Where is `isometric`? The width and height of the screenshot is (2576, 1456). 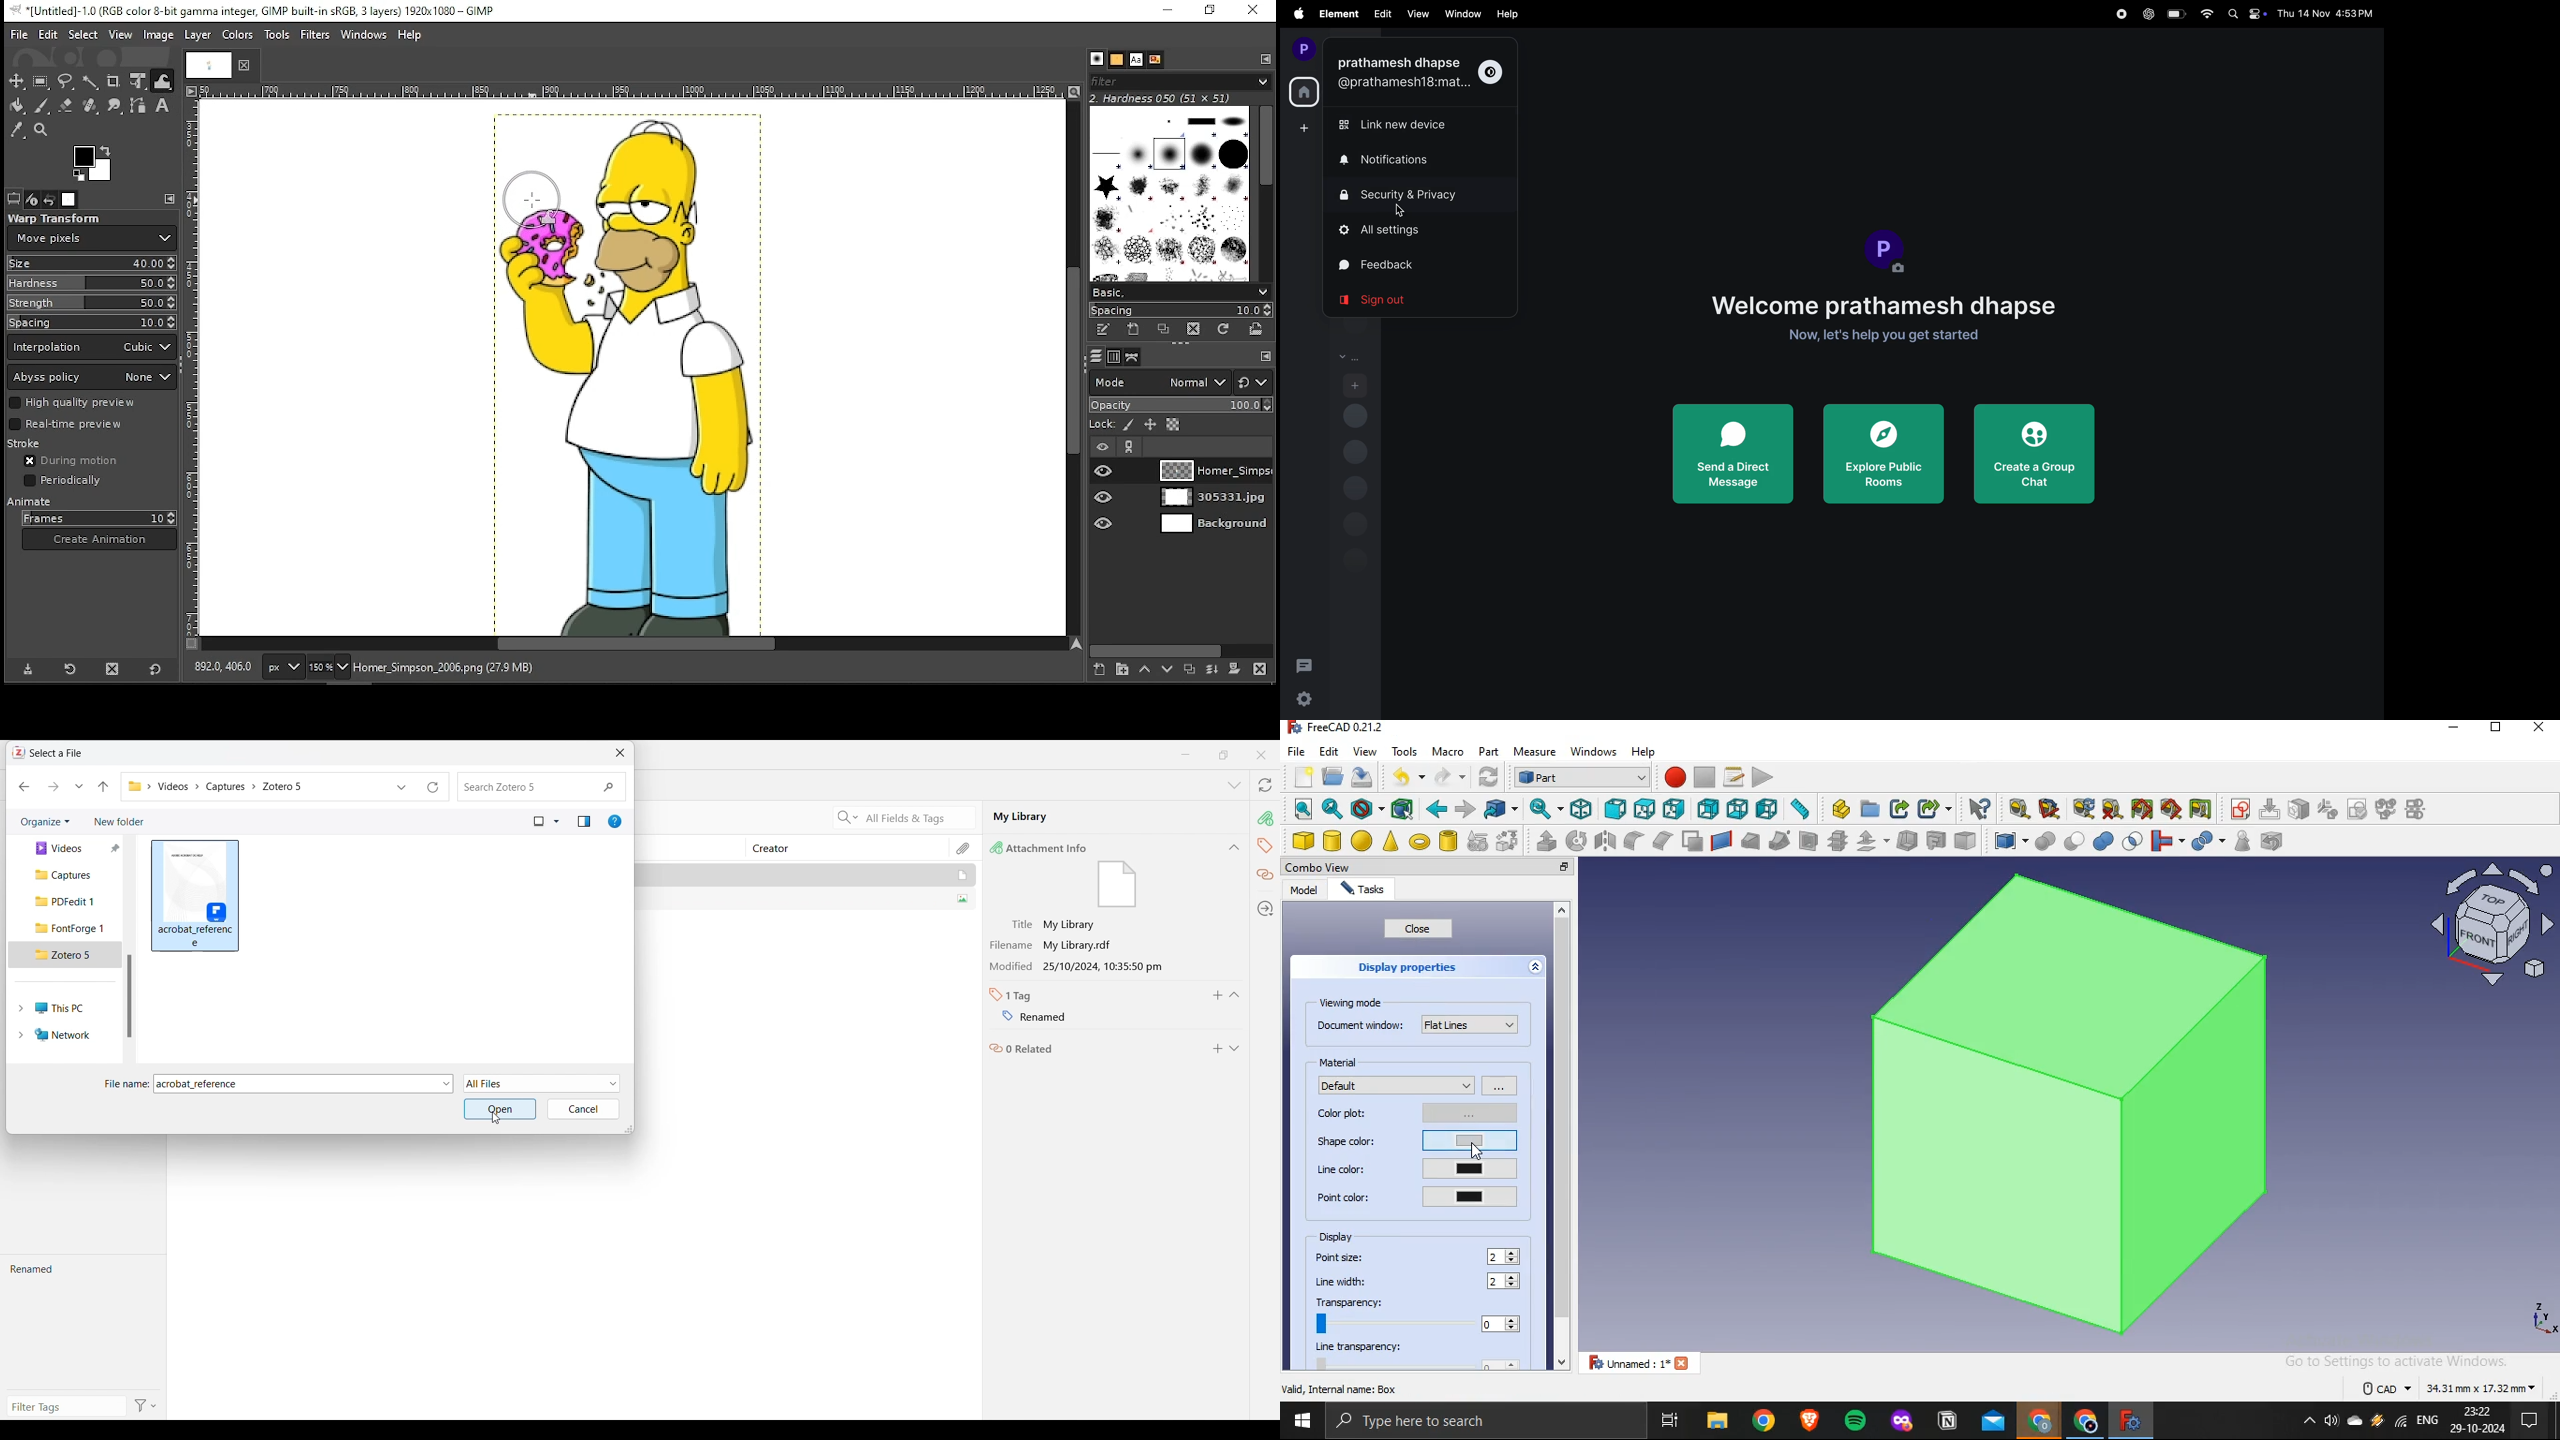
isometric is located at coordinates (1581, 808).